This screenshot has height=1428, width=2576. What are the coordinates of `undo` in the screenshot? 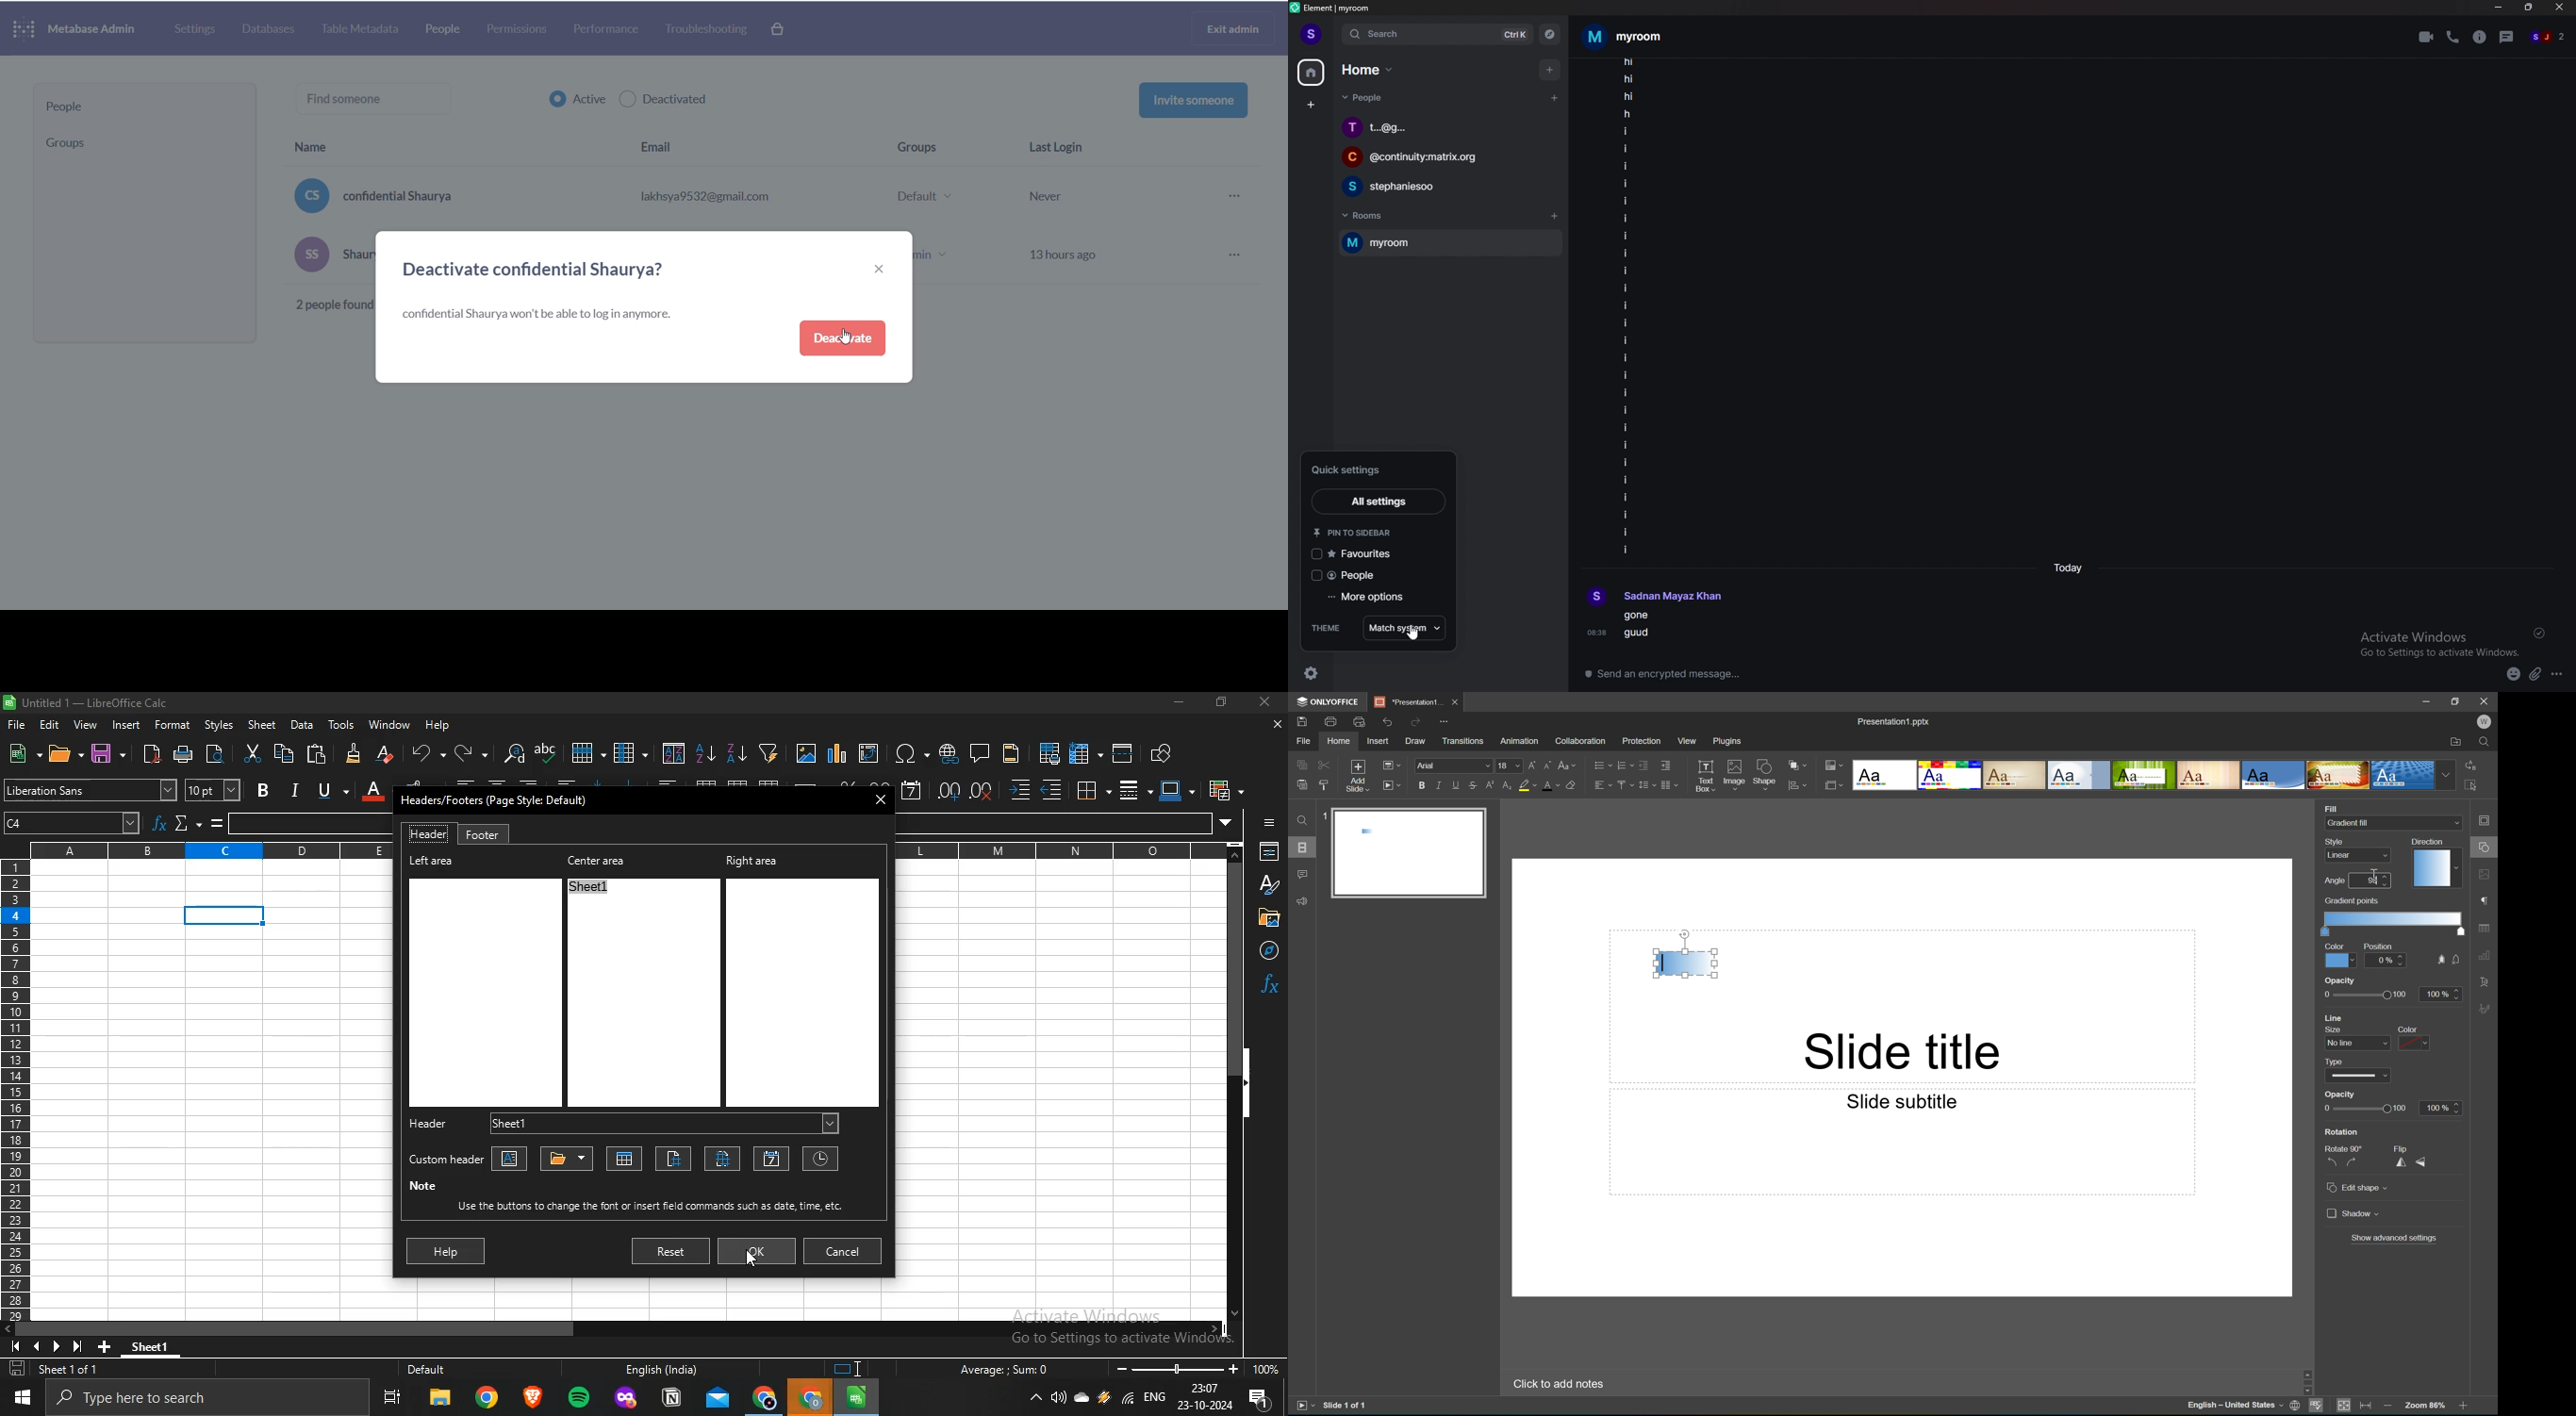 It's located at (424, 751).